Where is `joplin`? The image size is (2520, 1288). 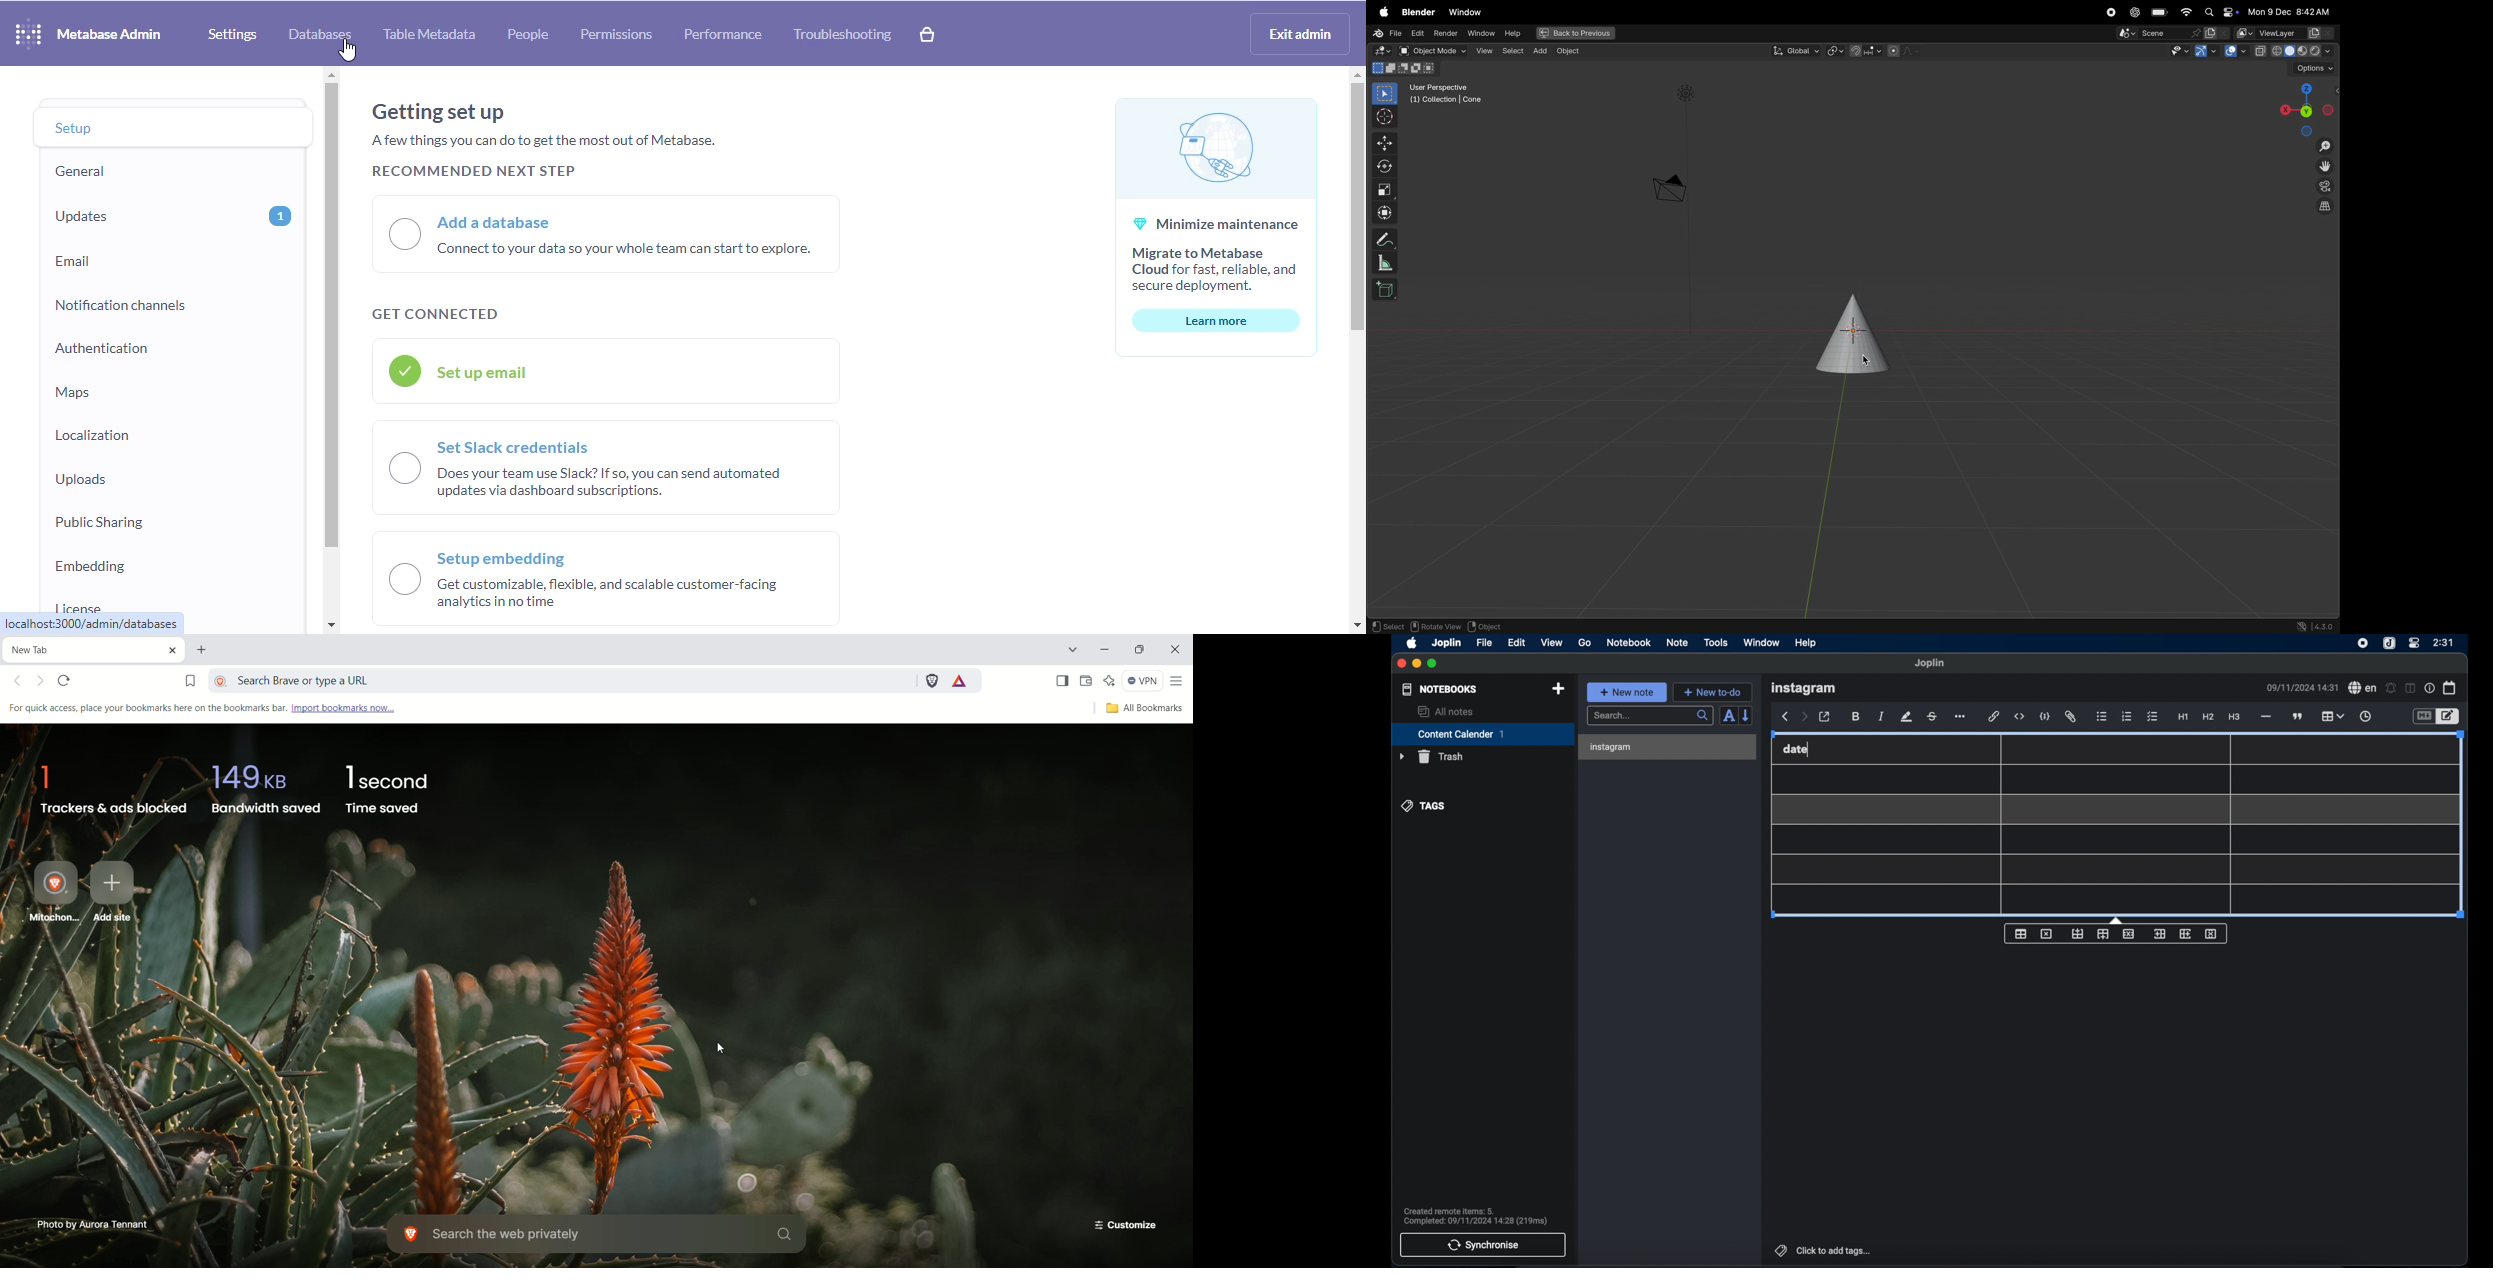 joplin is located at coordinates (1446, 643).